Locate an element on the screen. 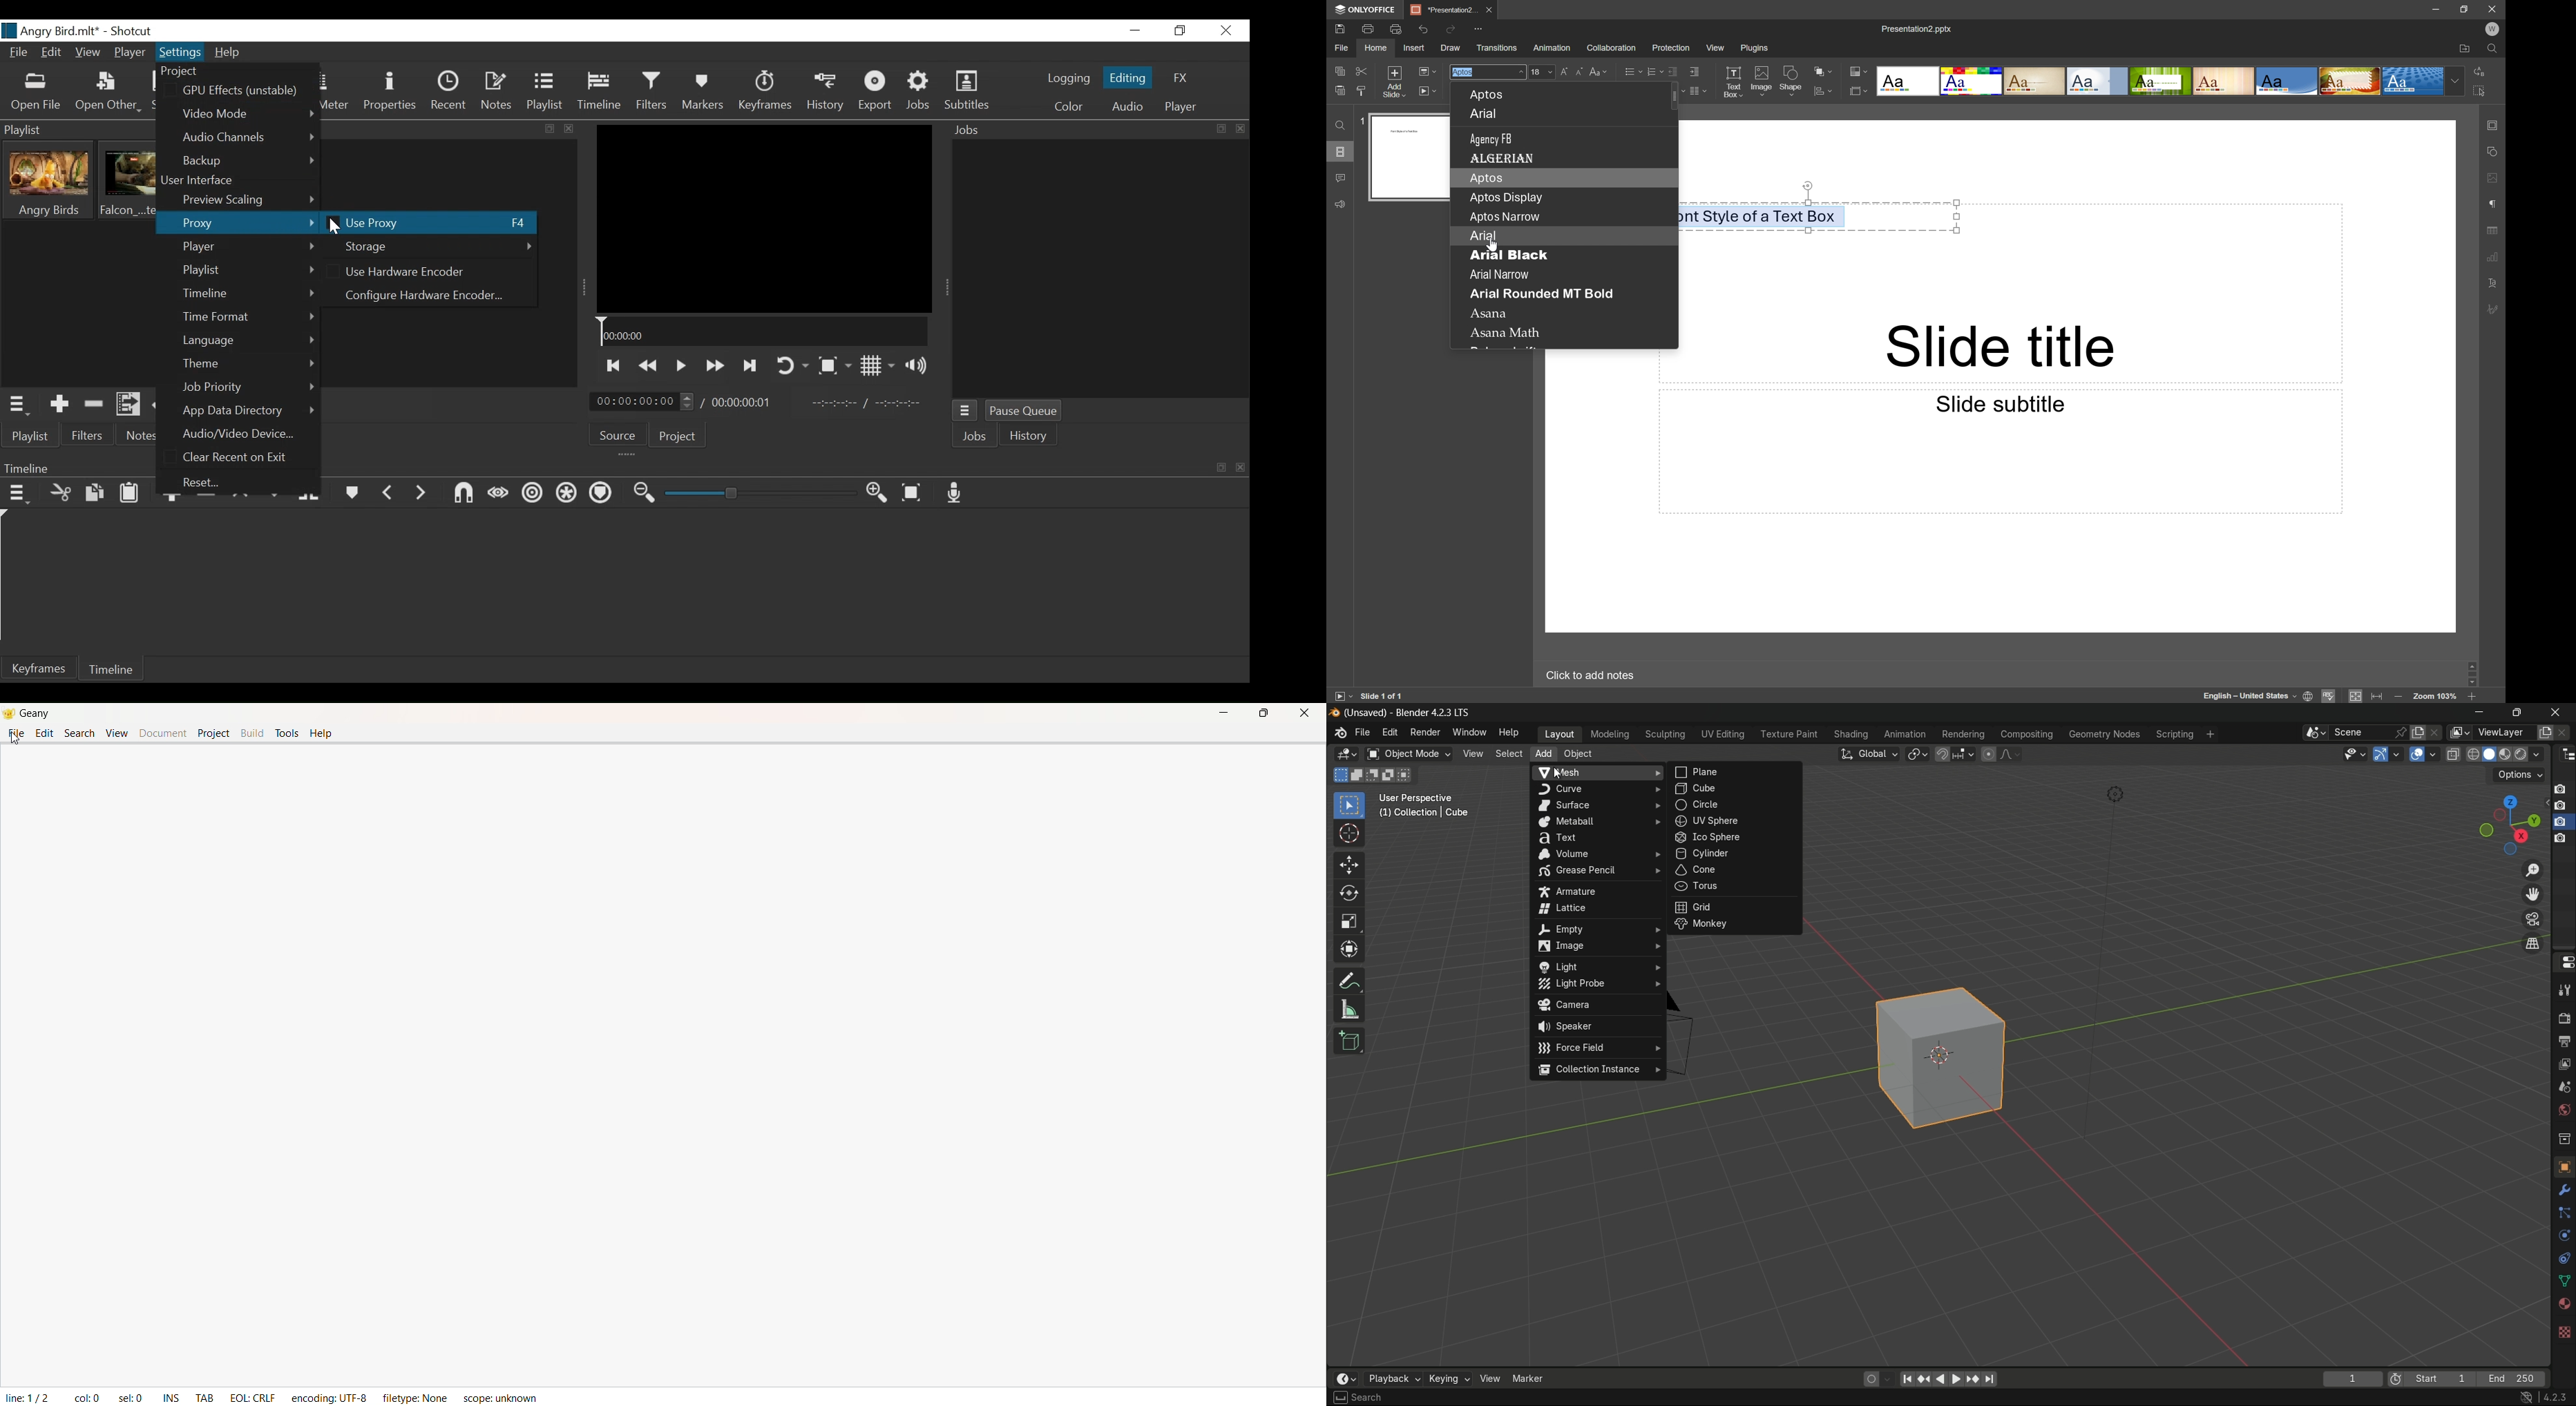 This screenshot has height=1428, width=2576. layout is located at coordinates (1560, 734).